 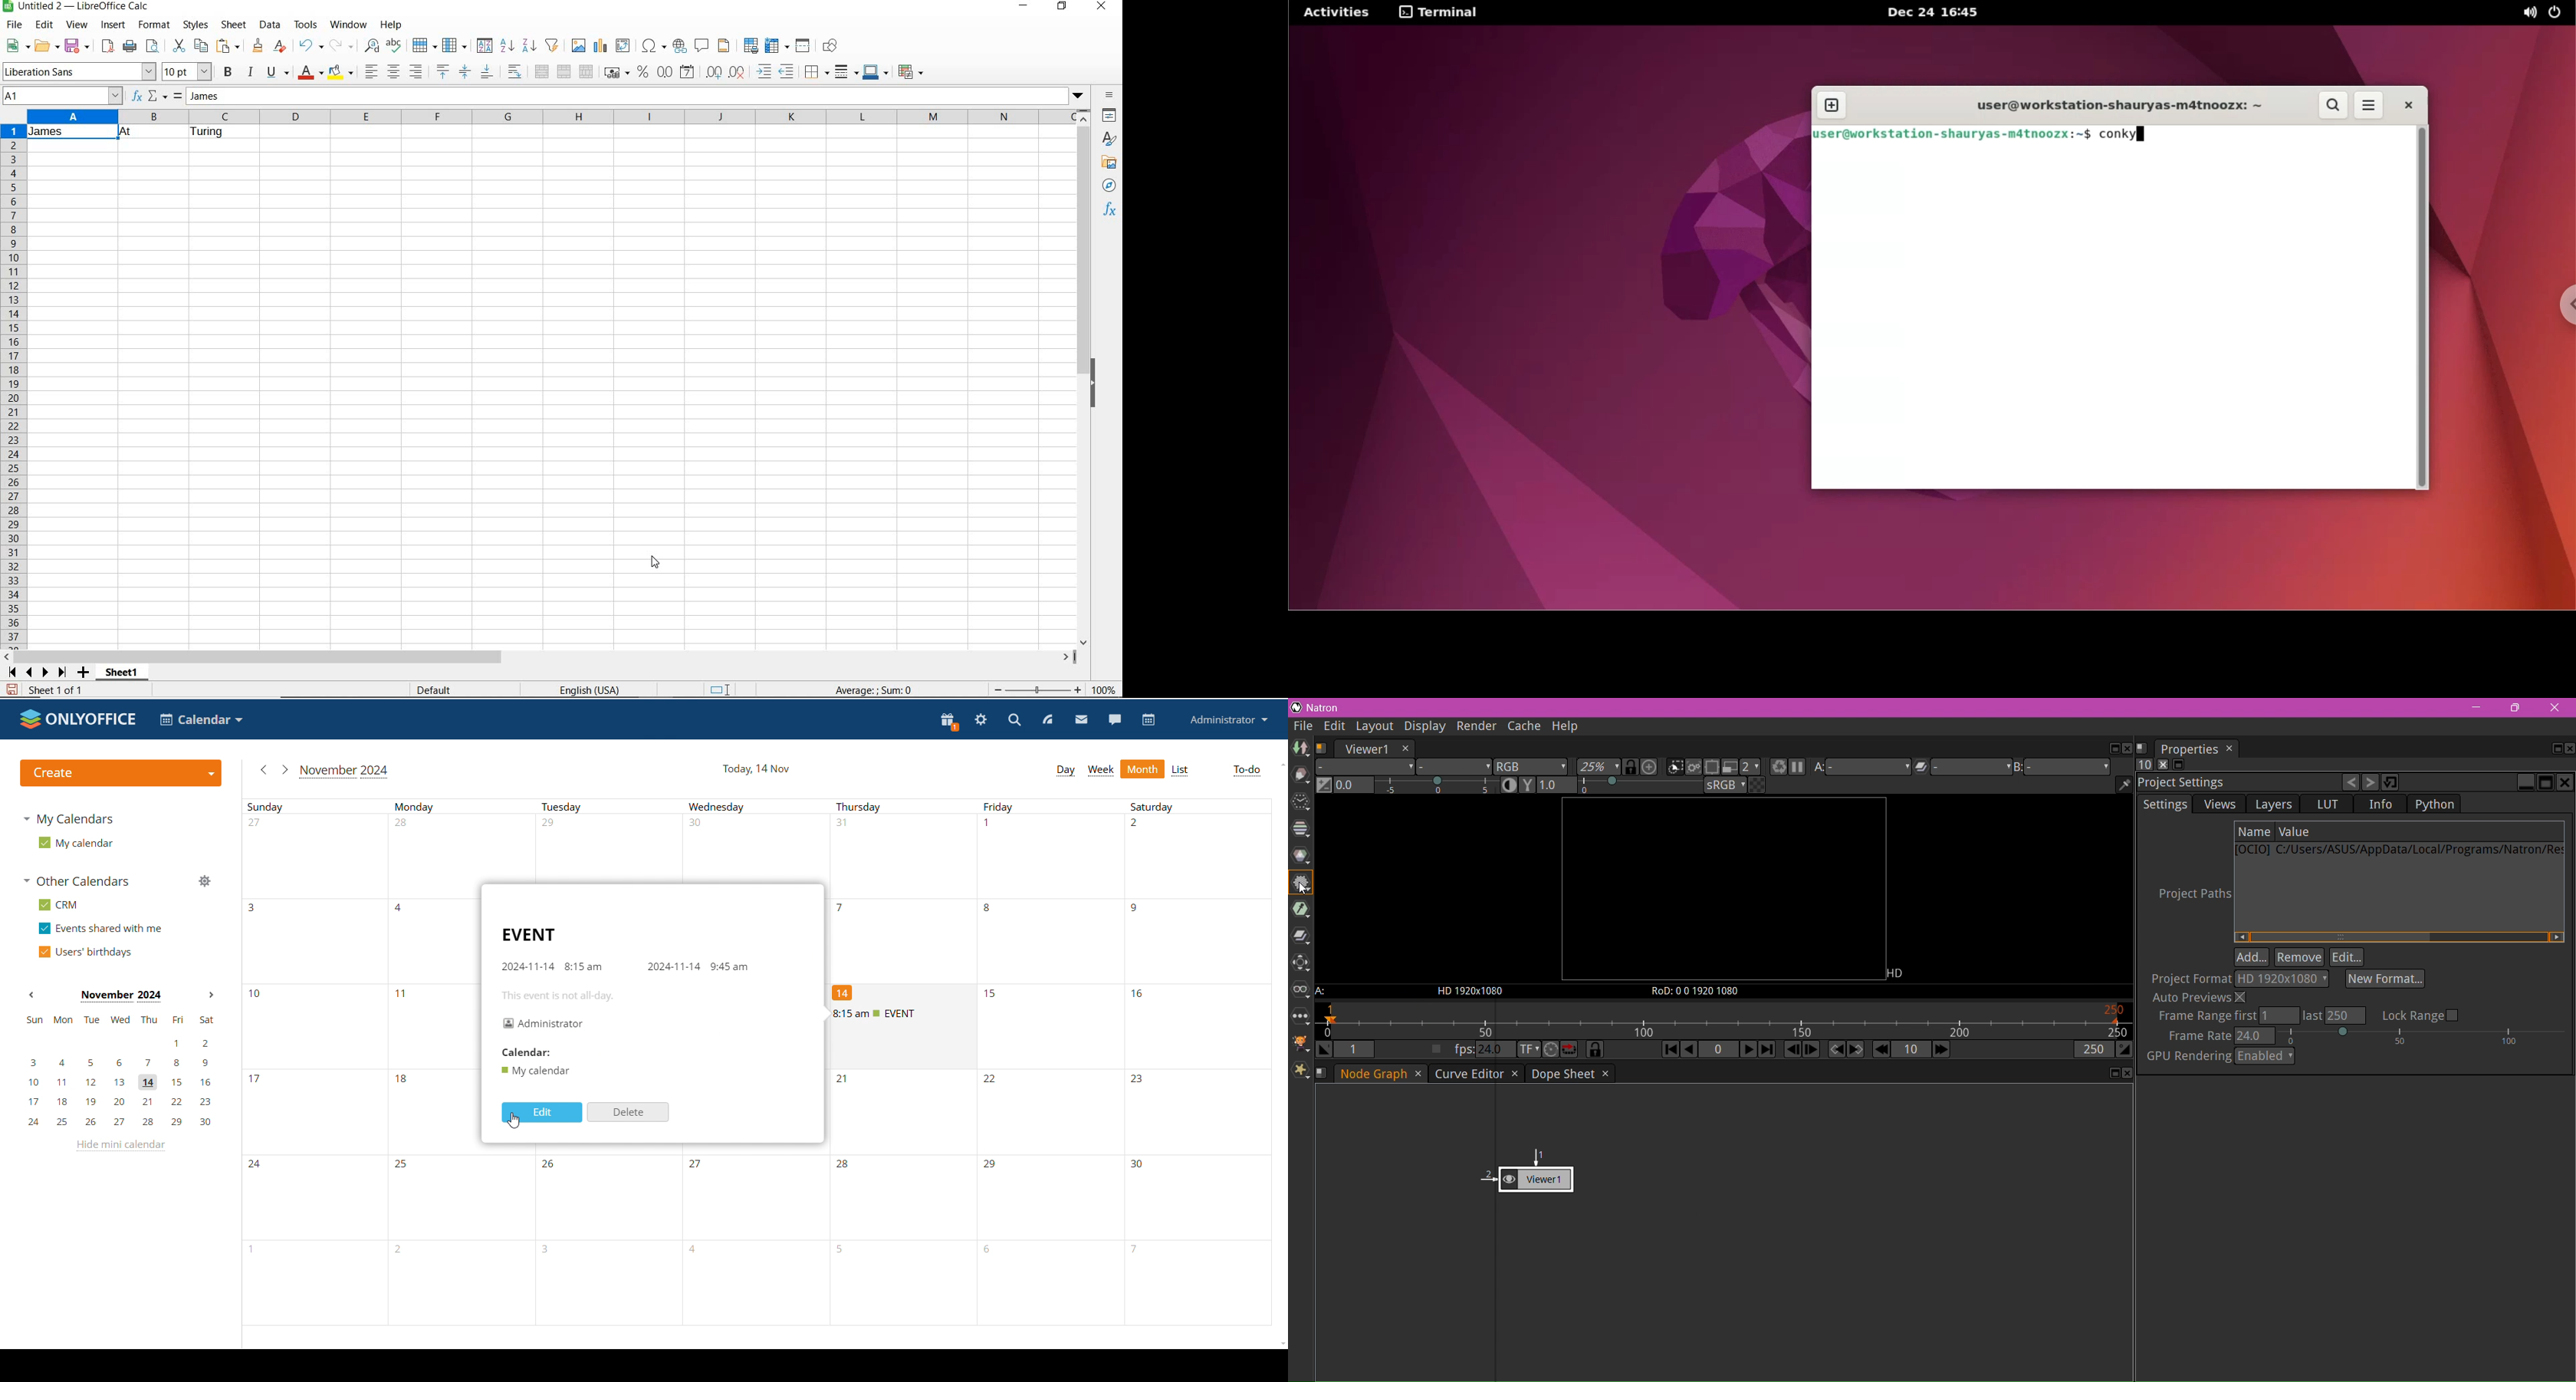 I want to click on add decimal place, so click(x=717, y=72).